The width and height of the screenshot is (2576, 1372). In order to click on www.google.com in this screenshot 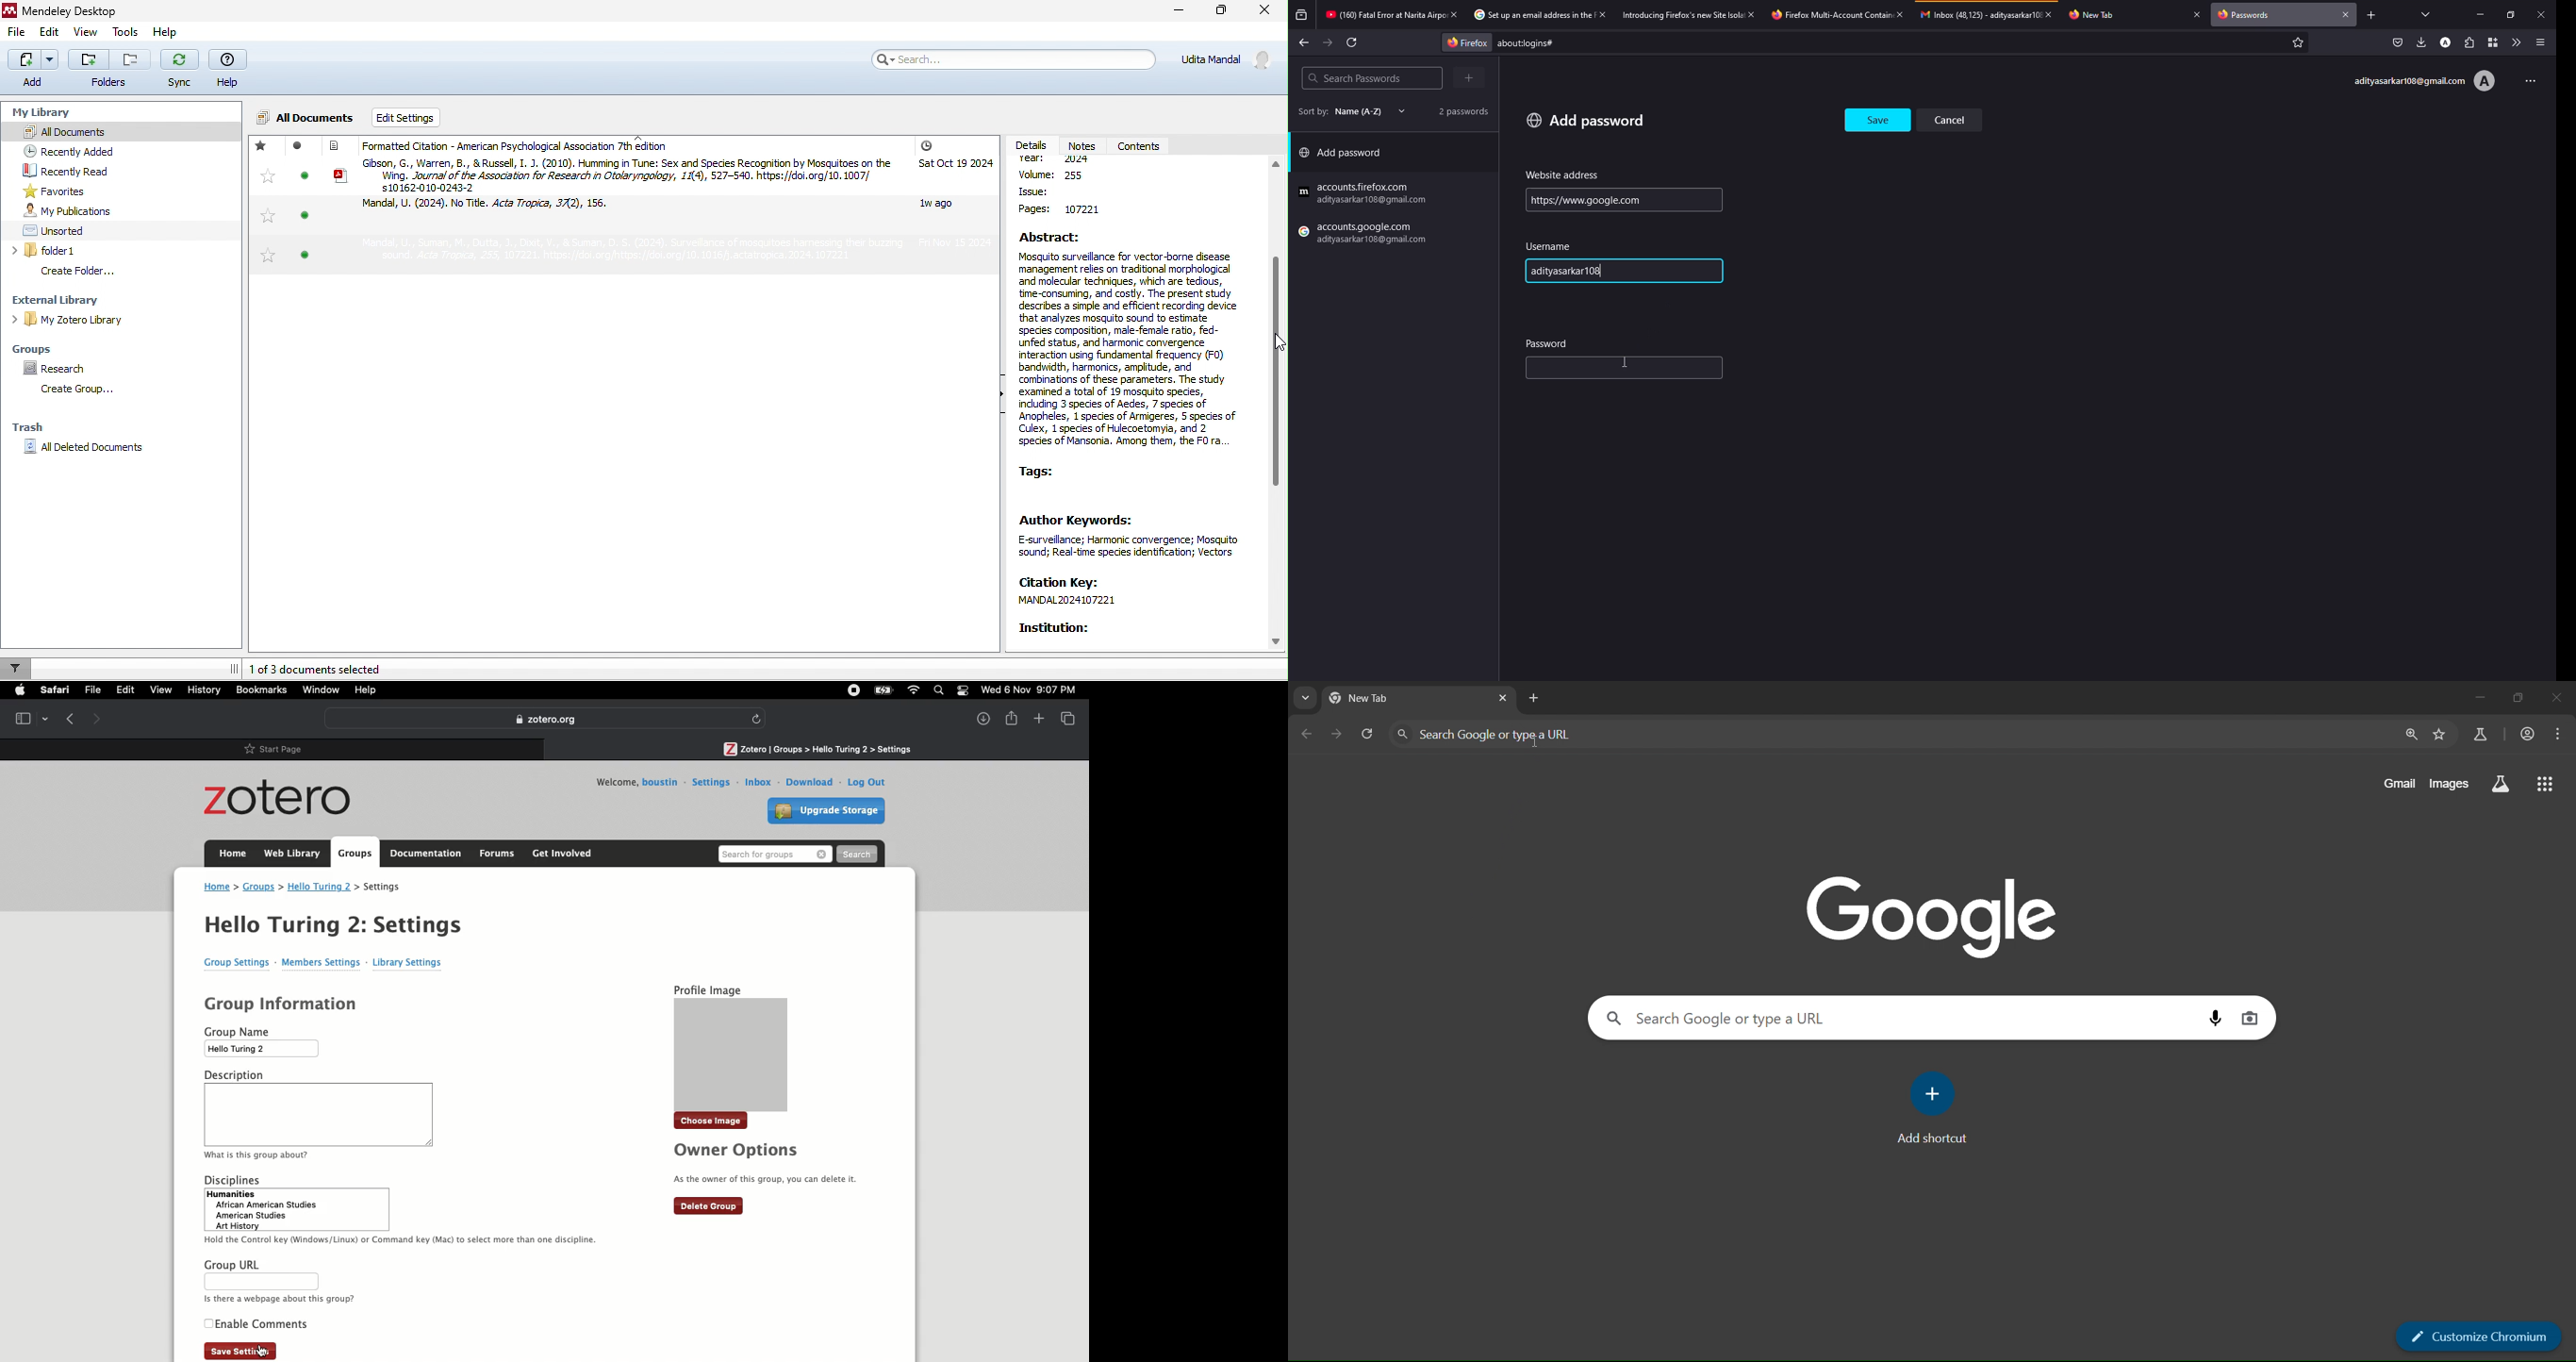, I will do `click(1585, 200)`.